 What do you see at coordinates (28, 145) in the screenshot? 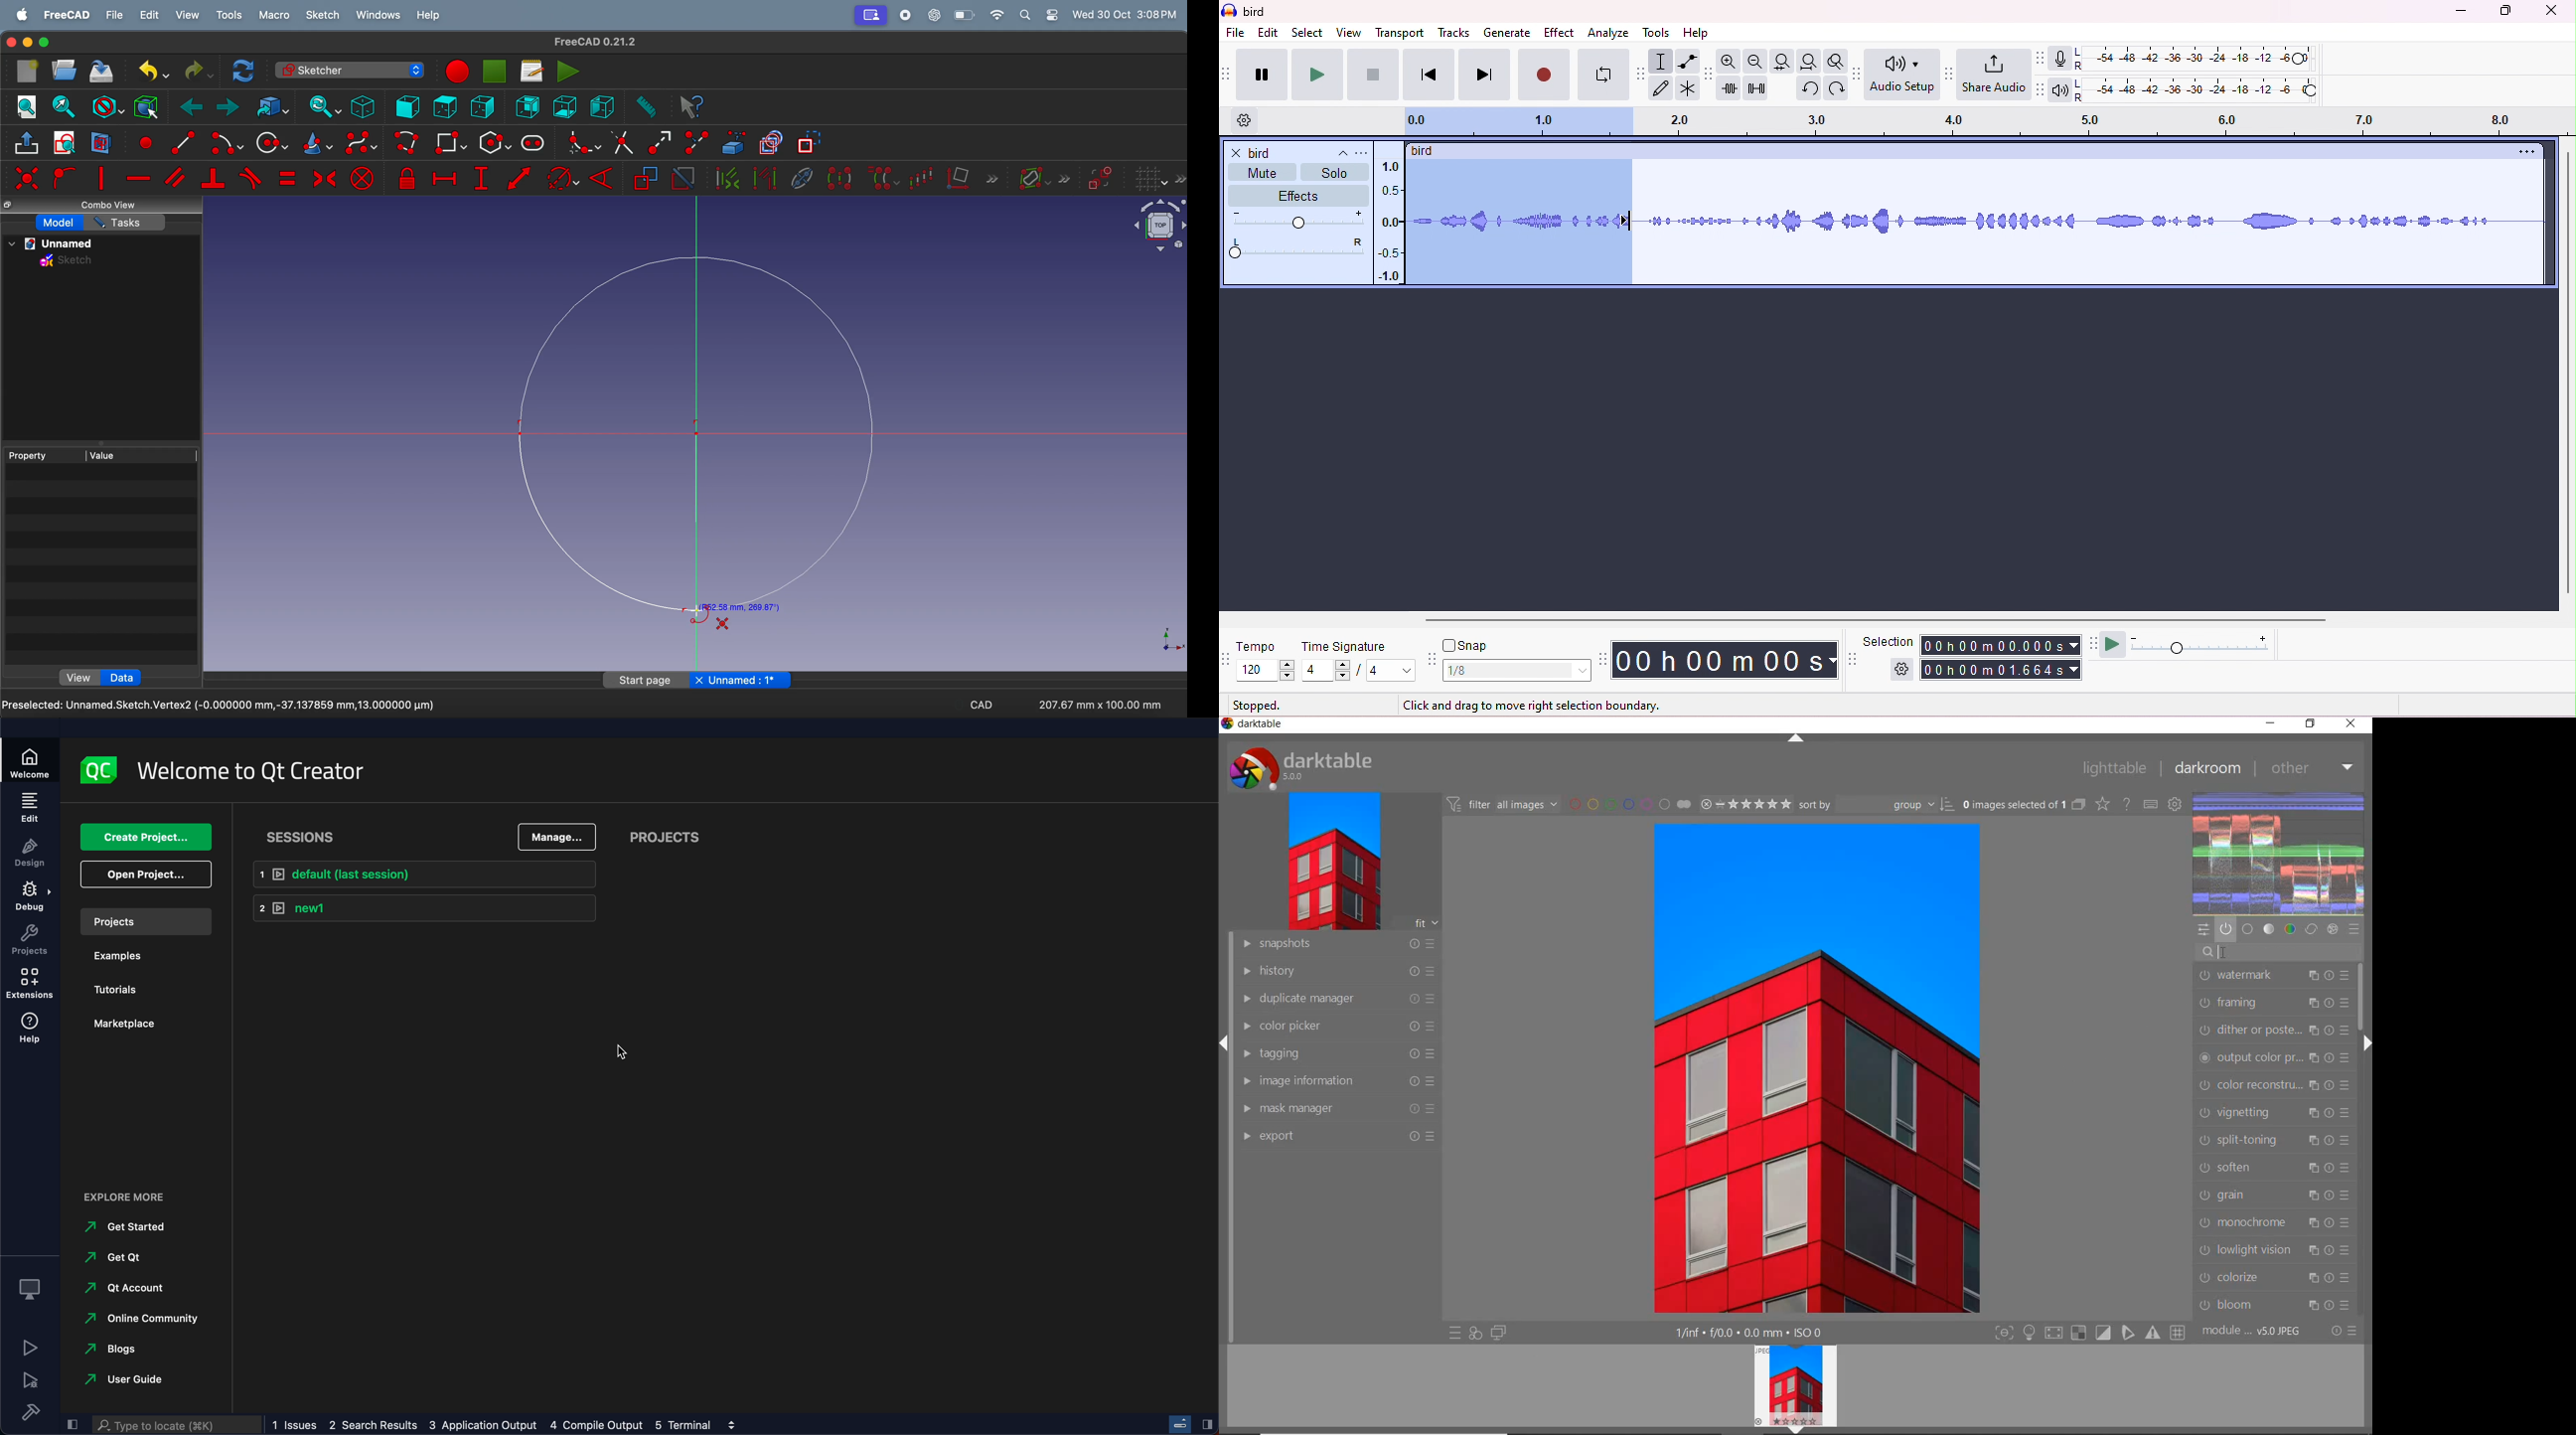
I see `leave sketch` at bounding box center [28, 145].